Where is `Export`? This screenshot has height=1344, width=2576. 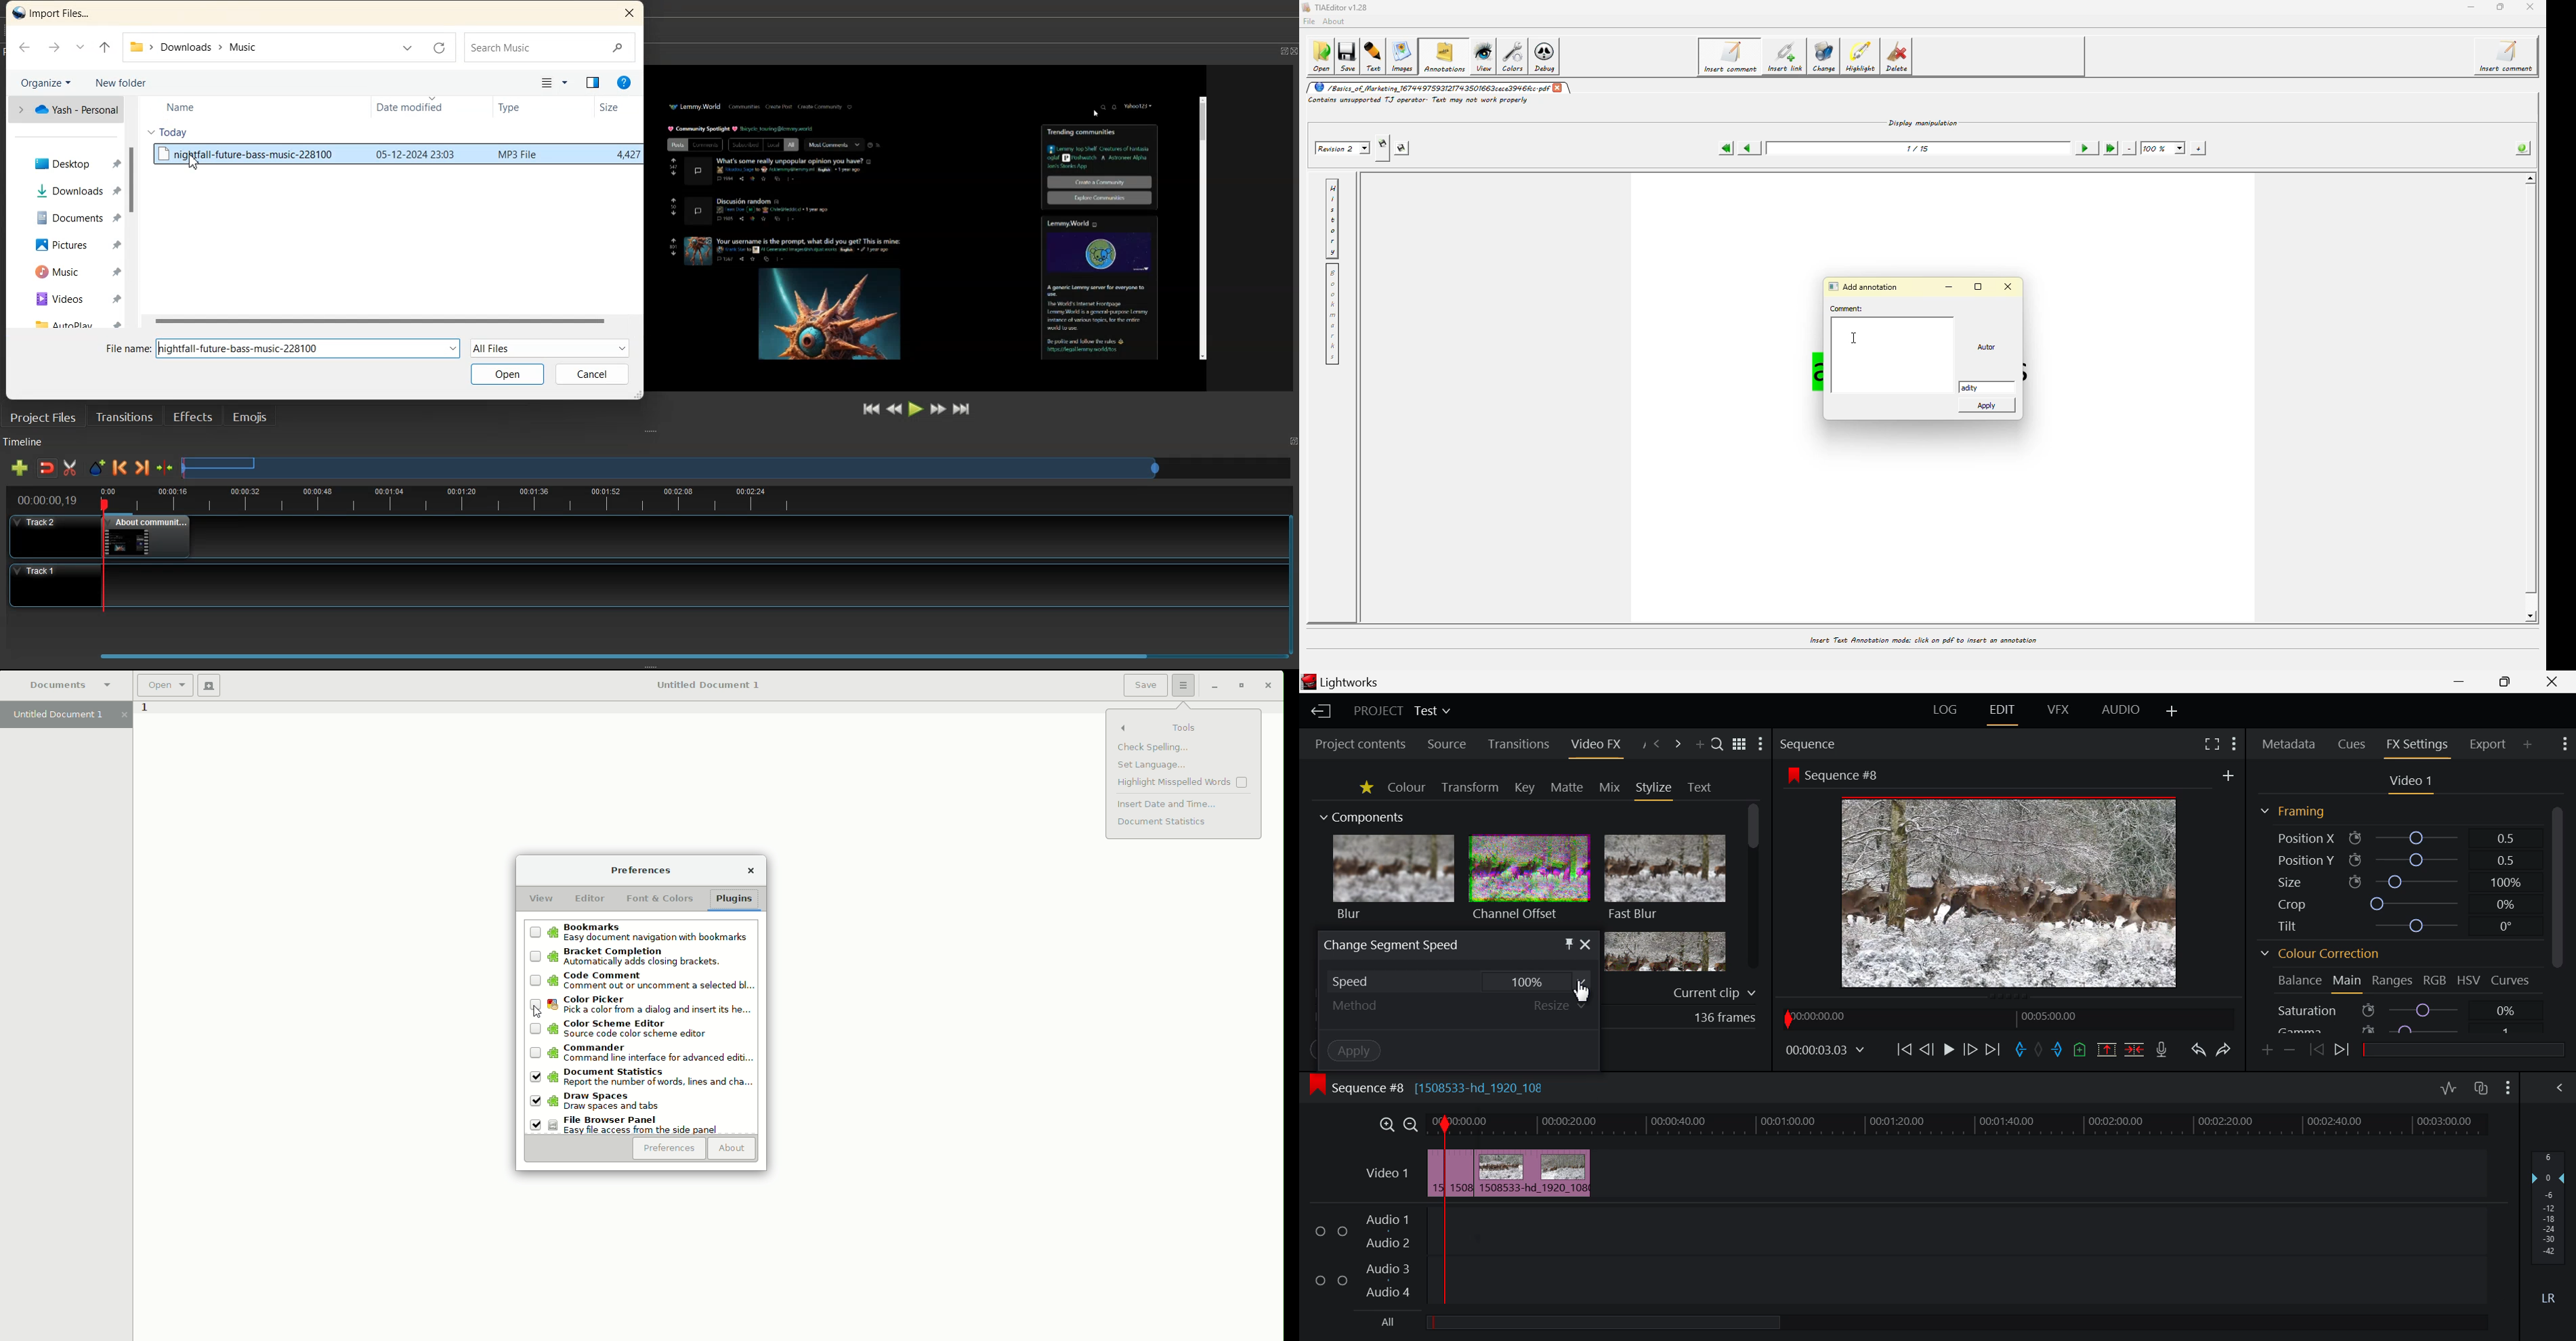 Export is located at coordinates (2489, 744).